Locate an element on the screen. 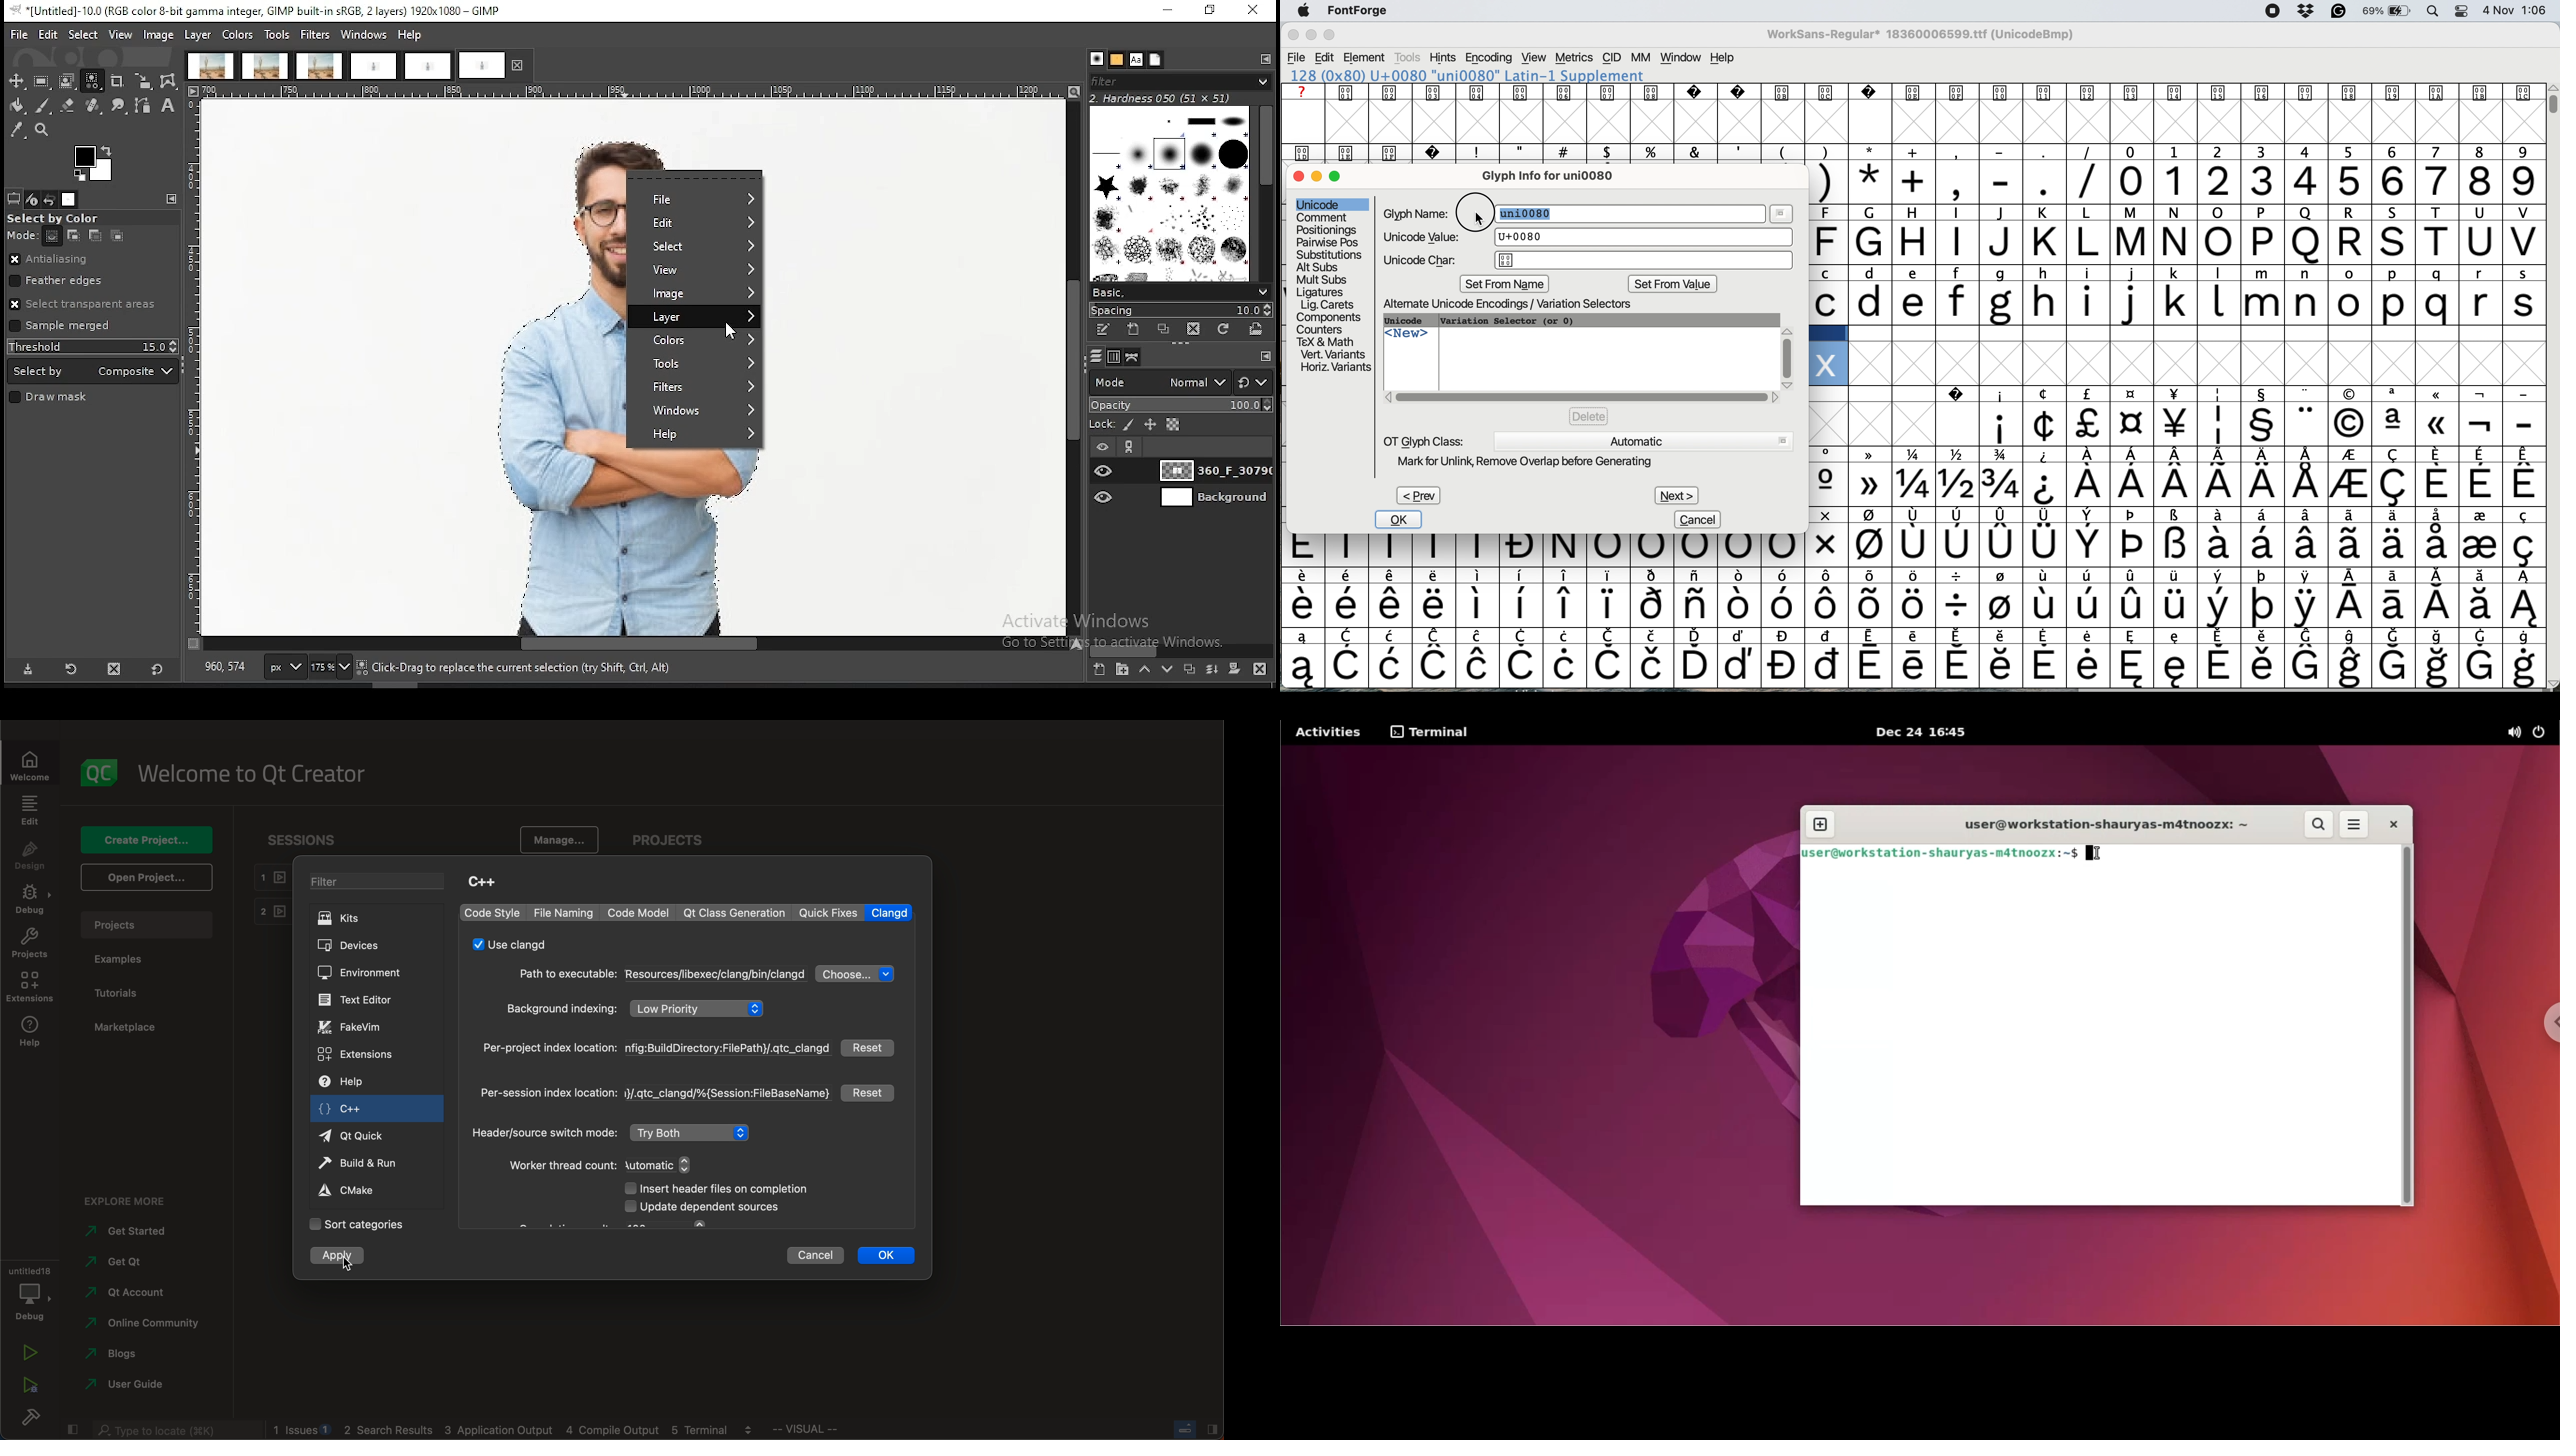 This screenshot has height=1456, width=2576. cursor is located at coordinates (354, 1262).